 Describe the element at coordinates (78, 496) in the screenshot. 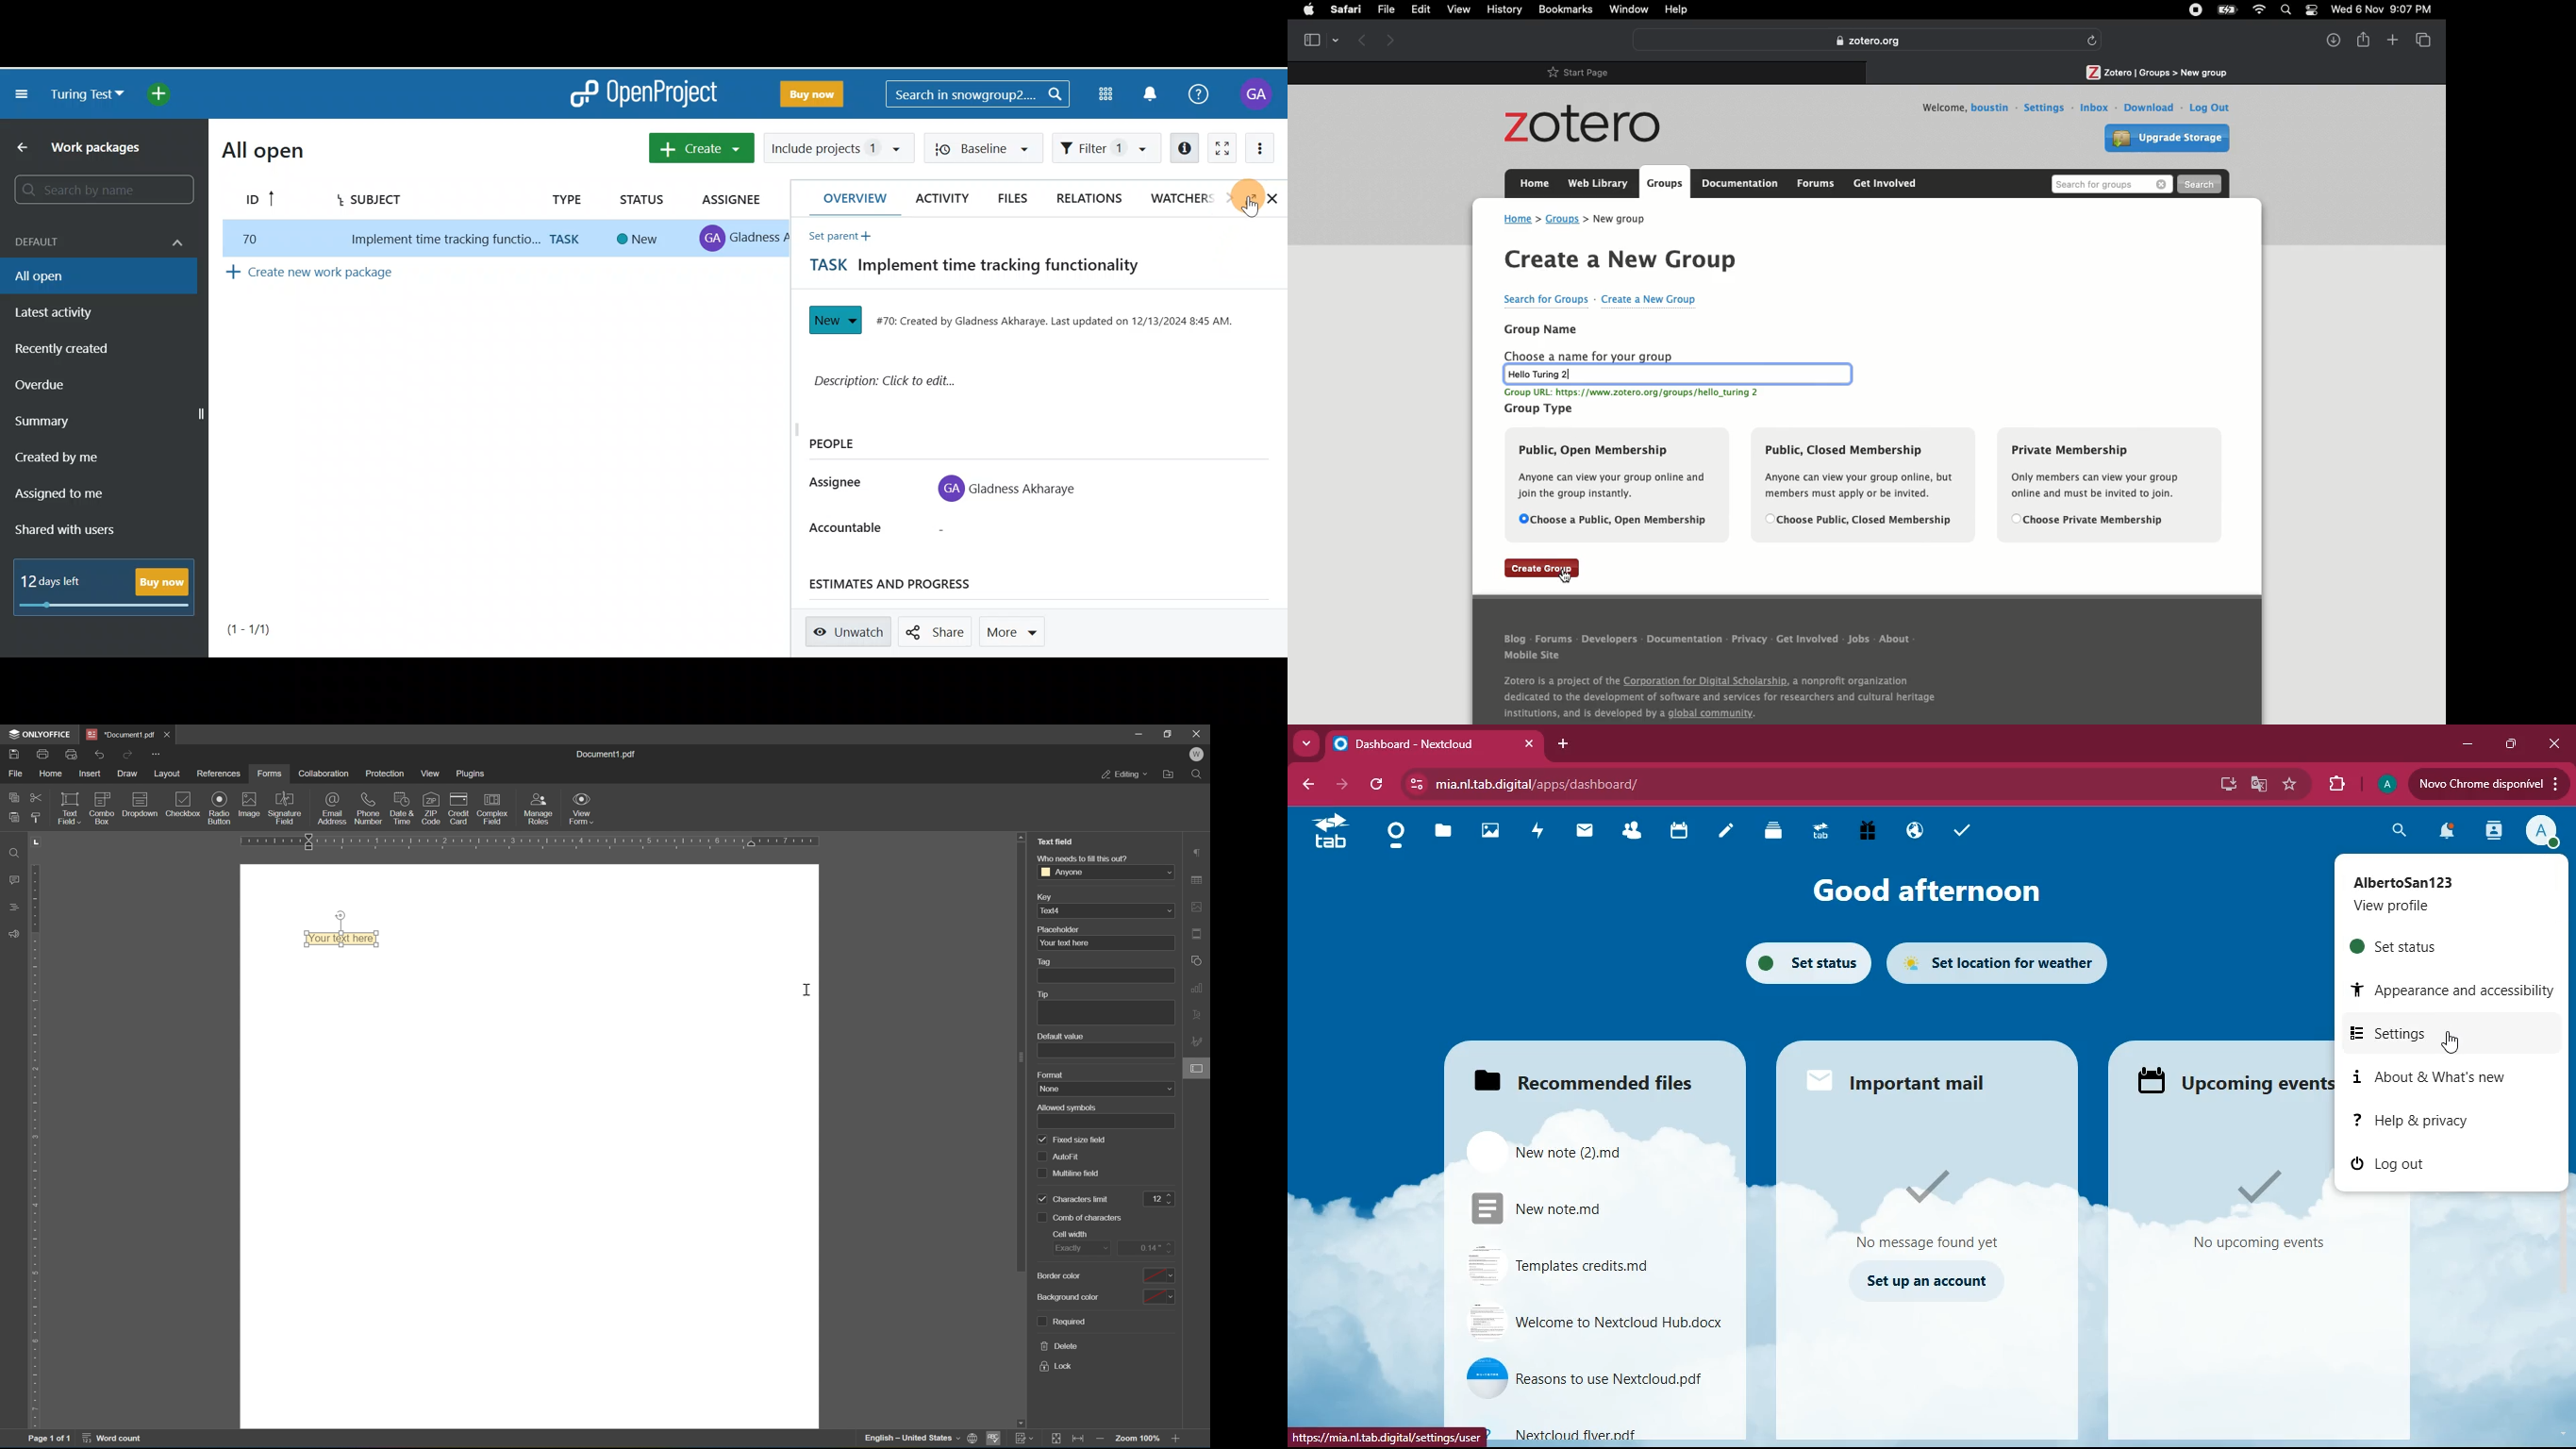

I see `Assigned to me` at that location.